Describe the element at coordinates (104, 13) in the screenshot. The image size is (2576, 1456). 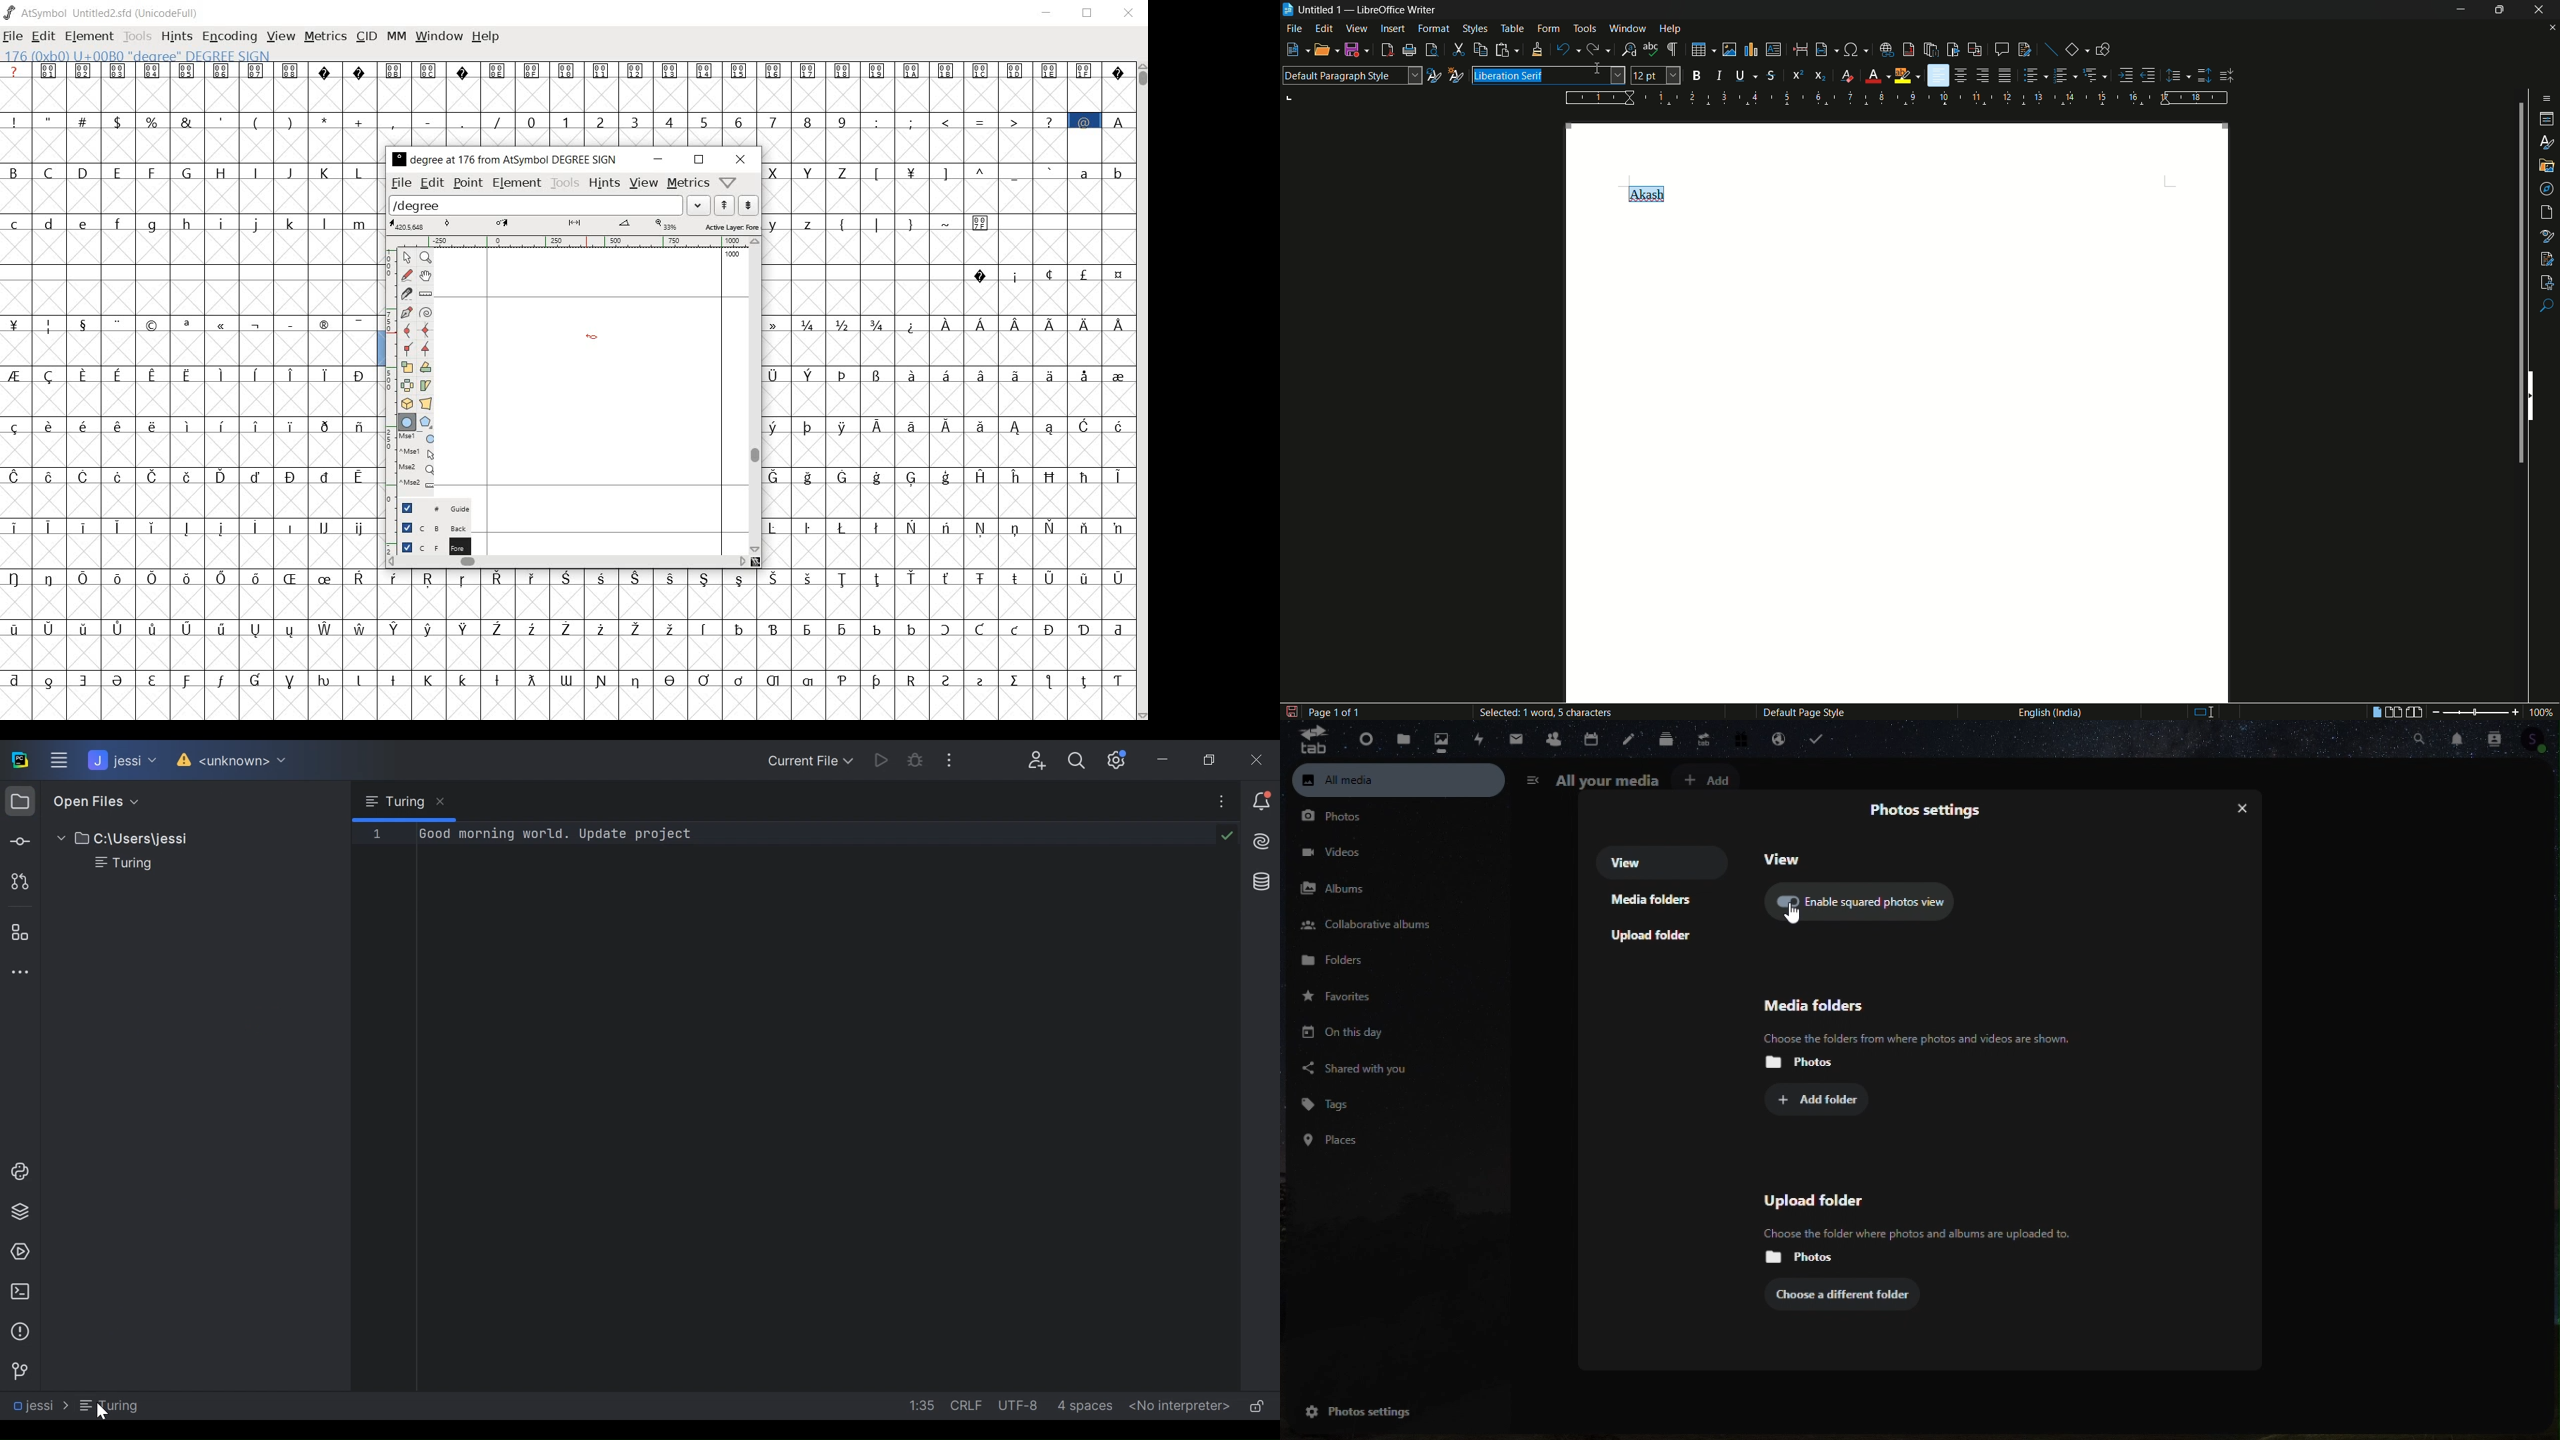
I see `AtSymbol Untitled2.sfd (UnicodeFull)` at that location.